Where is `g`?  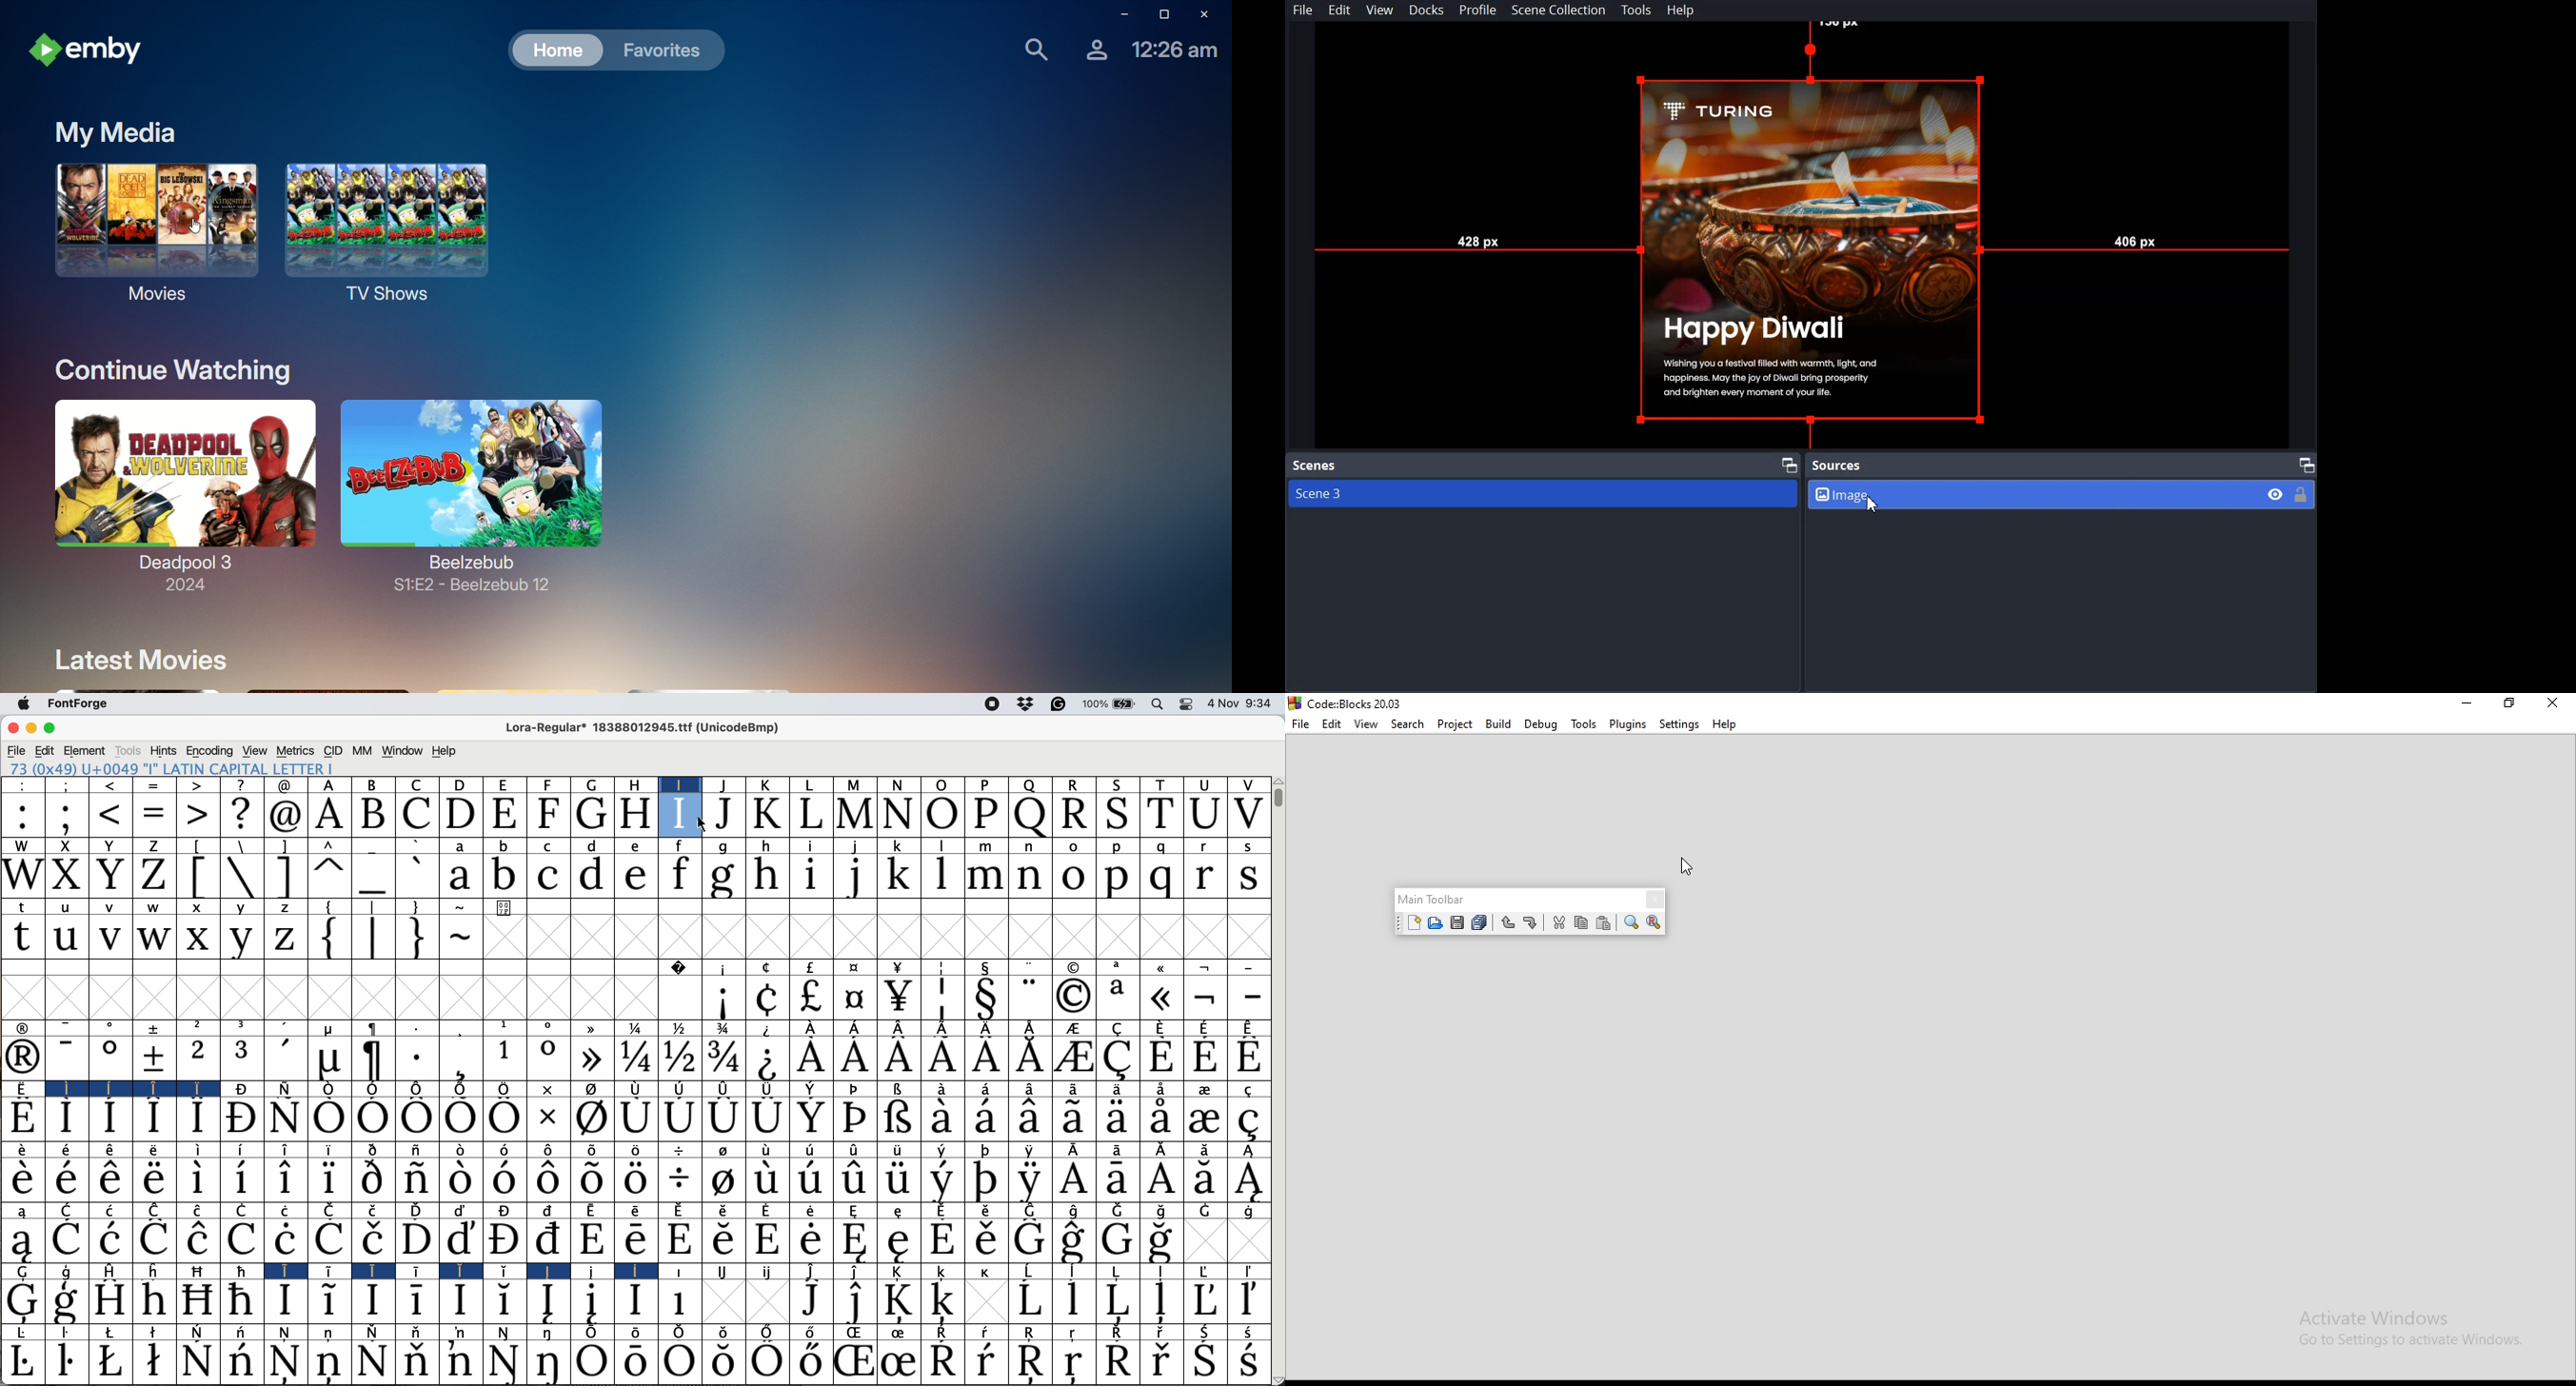
g is located at coordinates (68, 1272).